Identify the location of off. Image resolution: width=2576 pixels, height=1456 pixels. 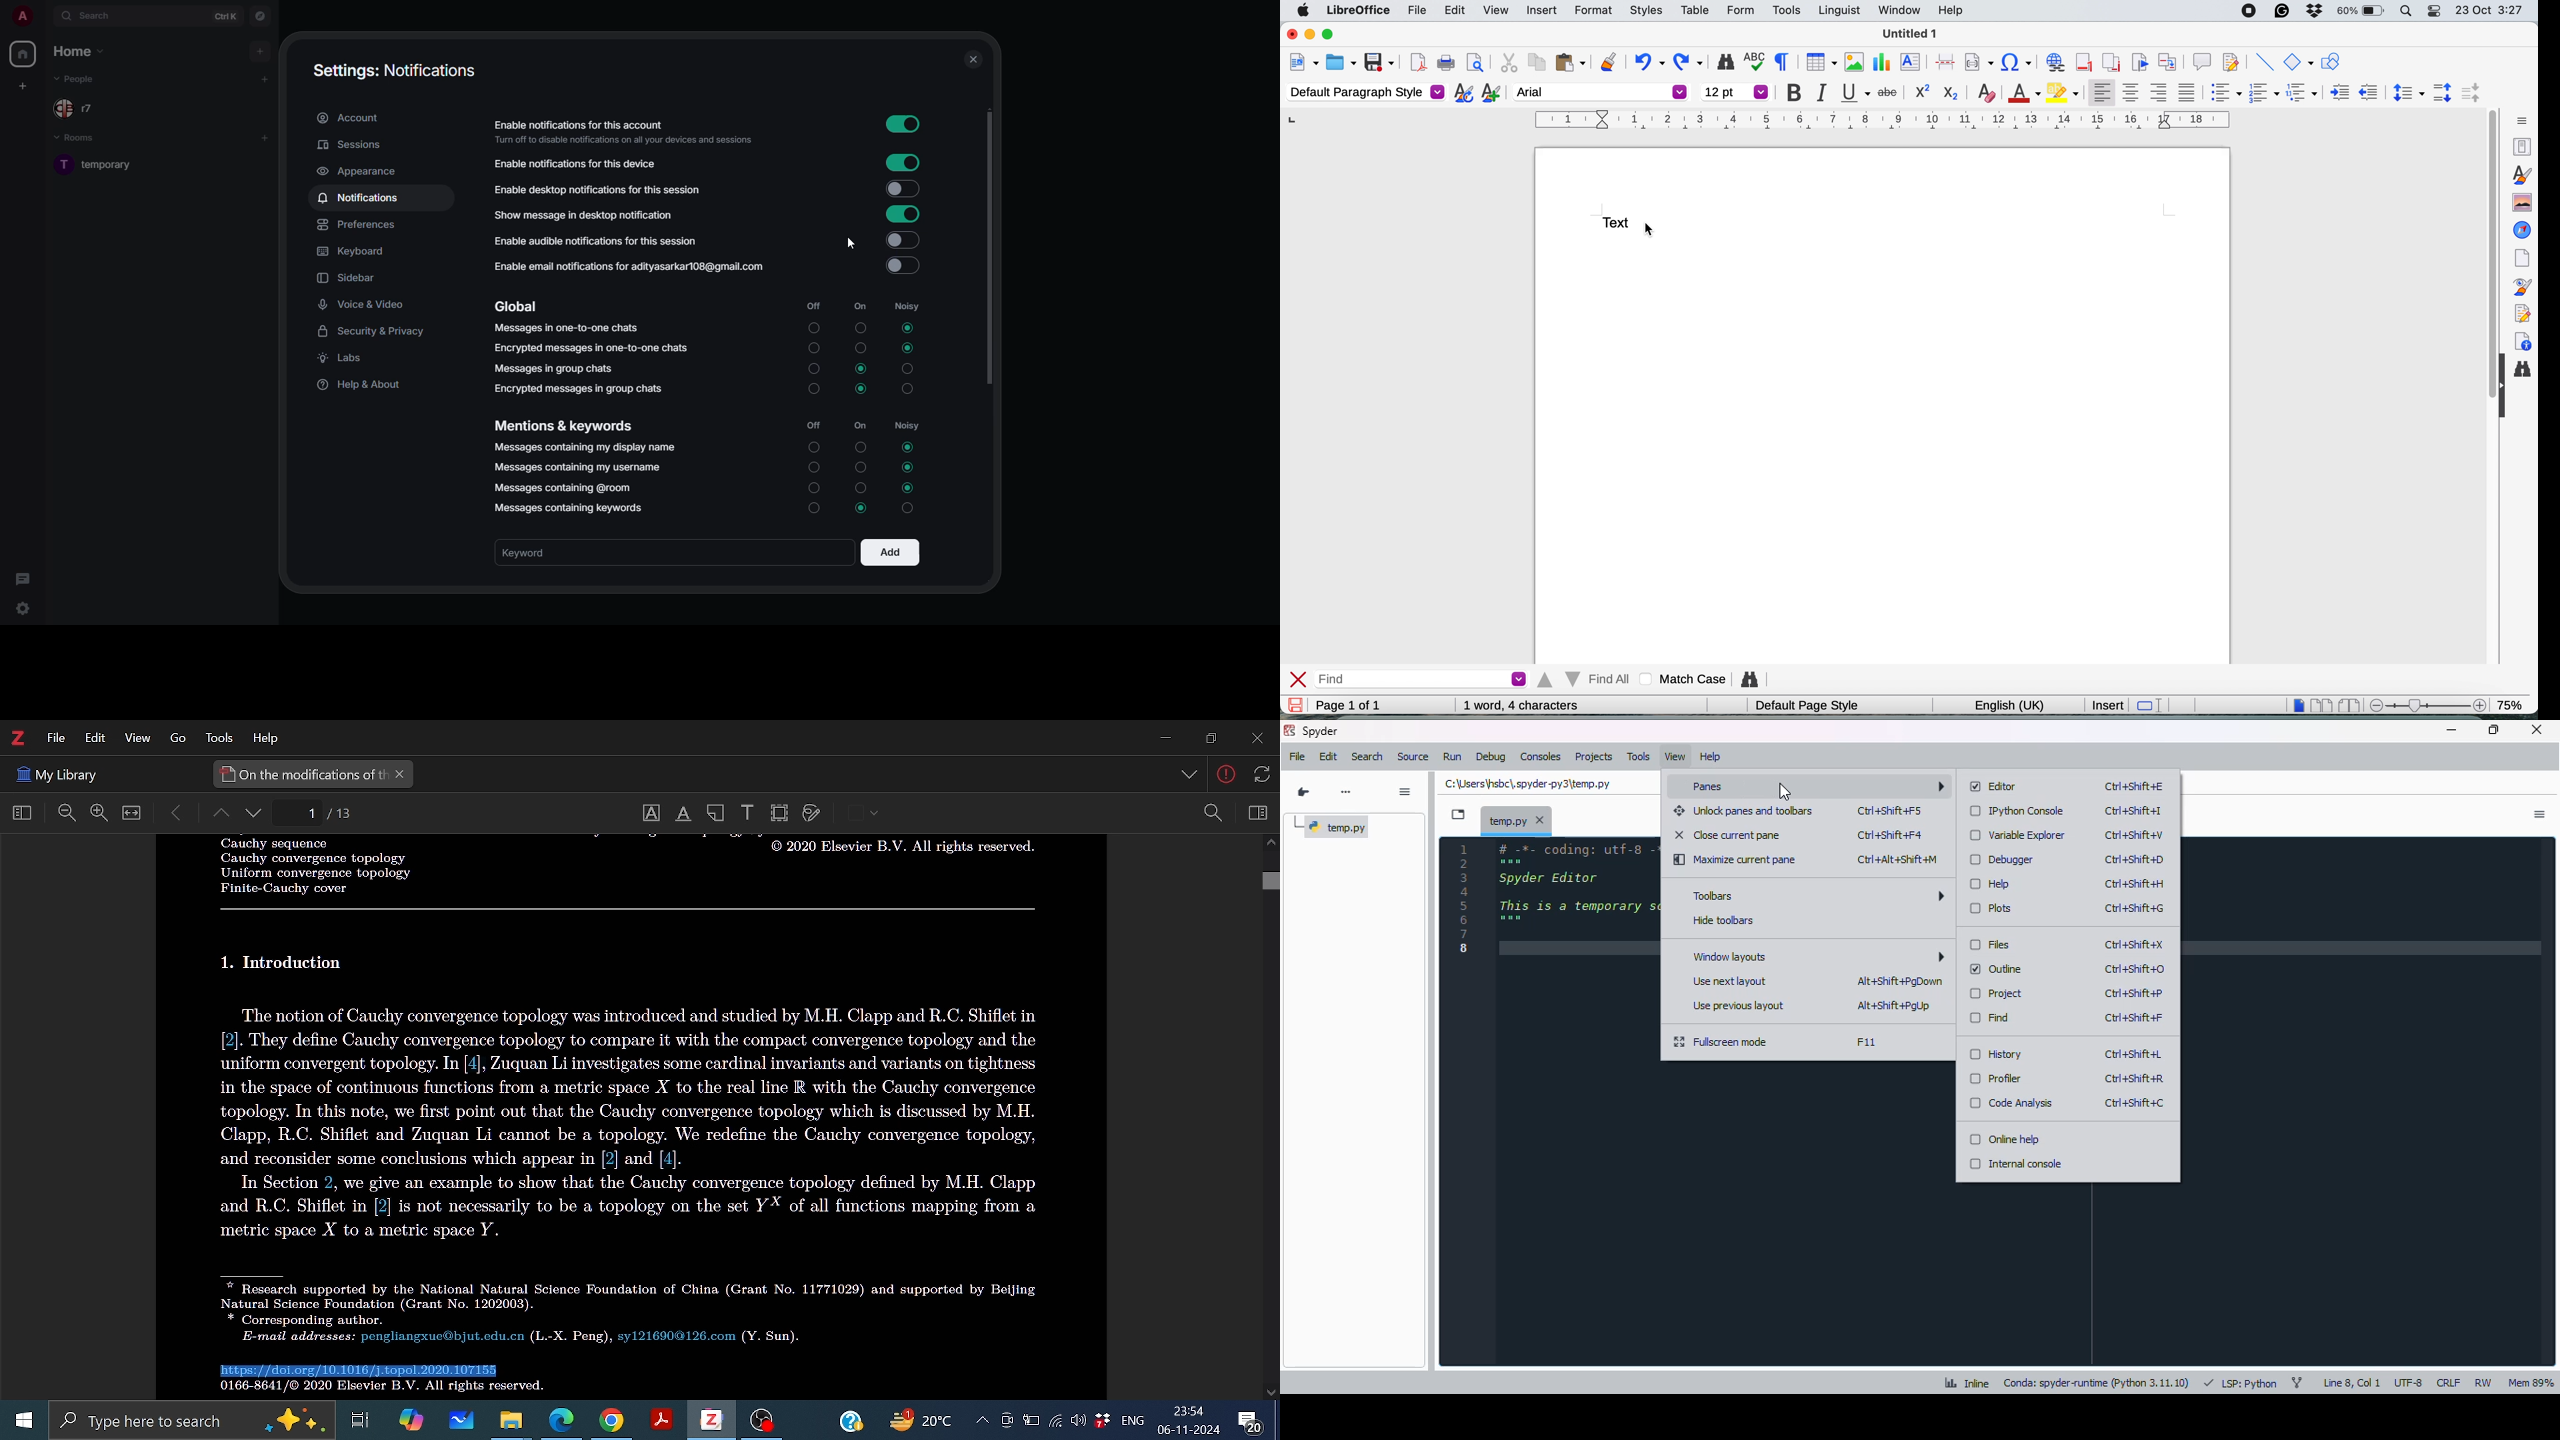
(813, 307).